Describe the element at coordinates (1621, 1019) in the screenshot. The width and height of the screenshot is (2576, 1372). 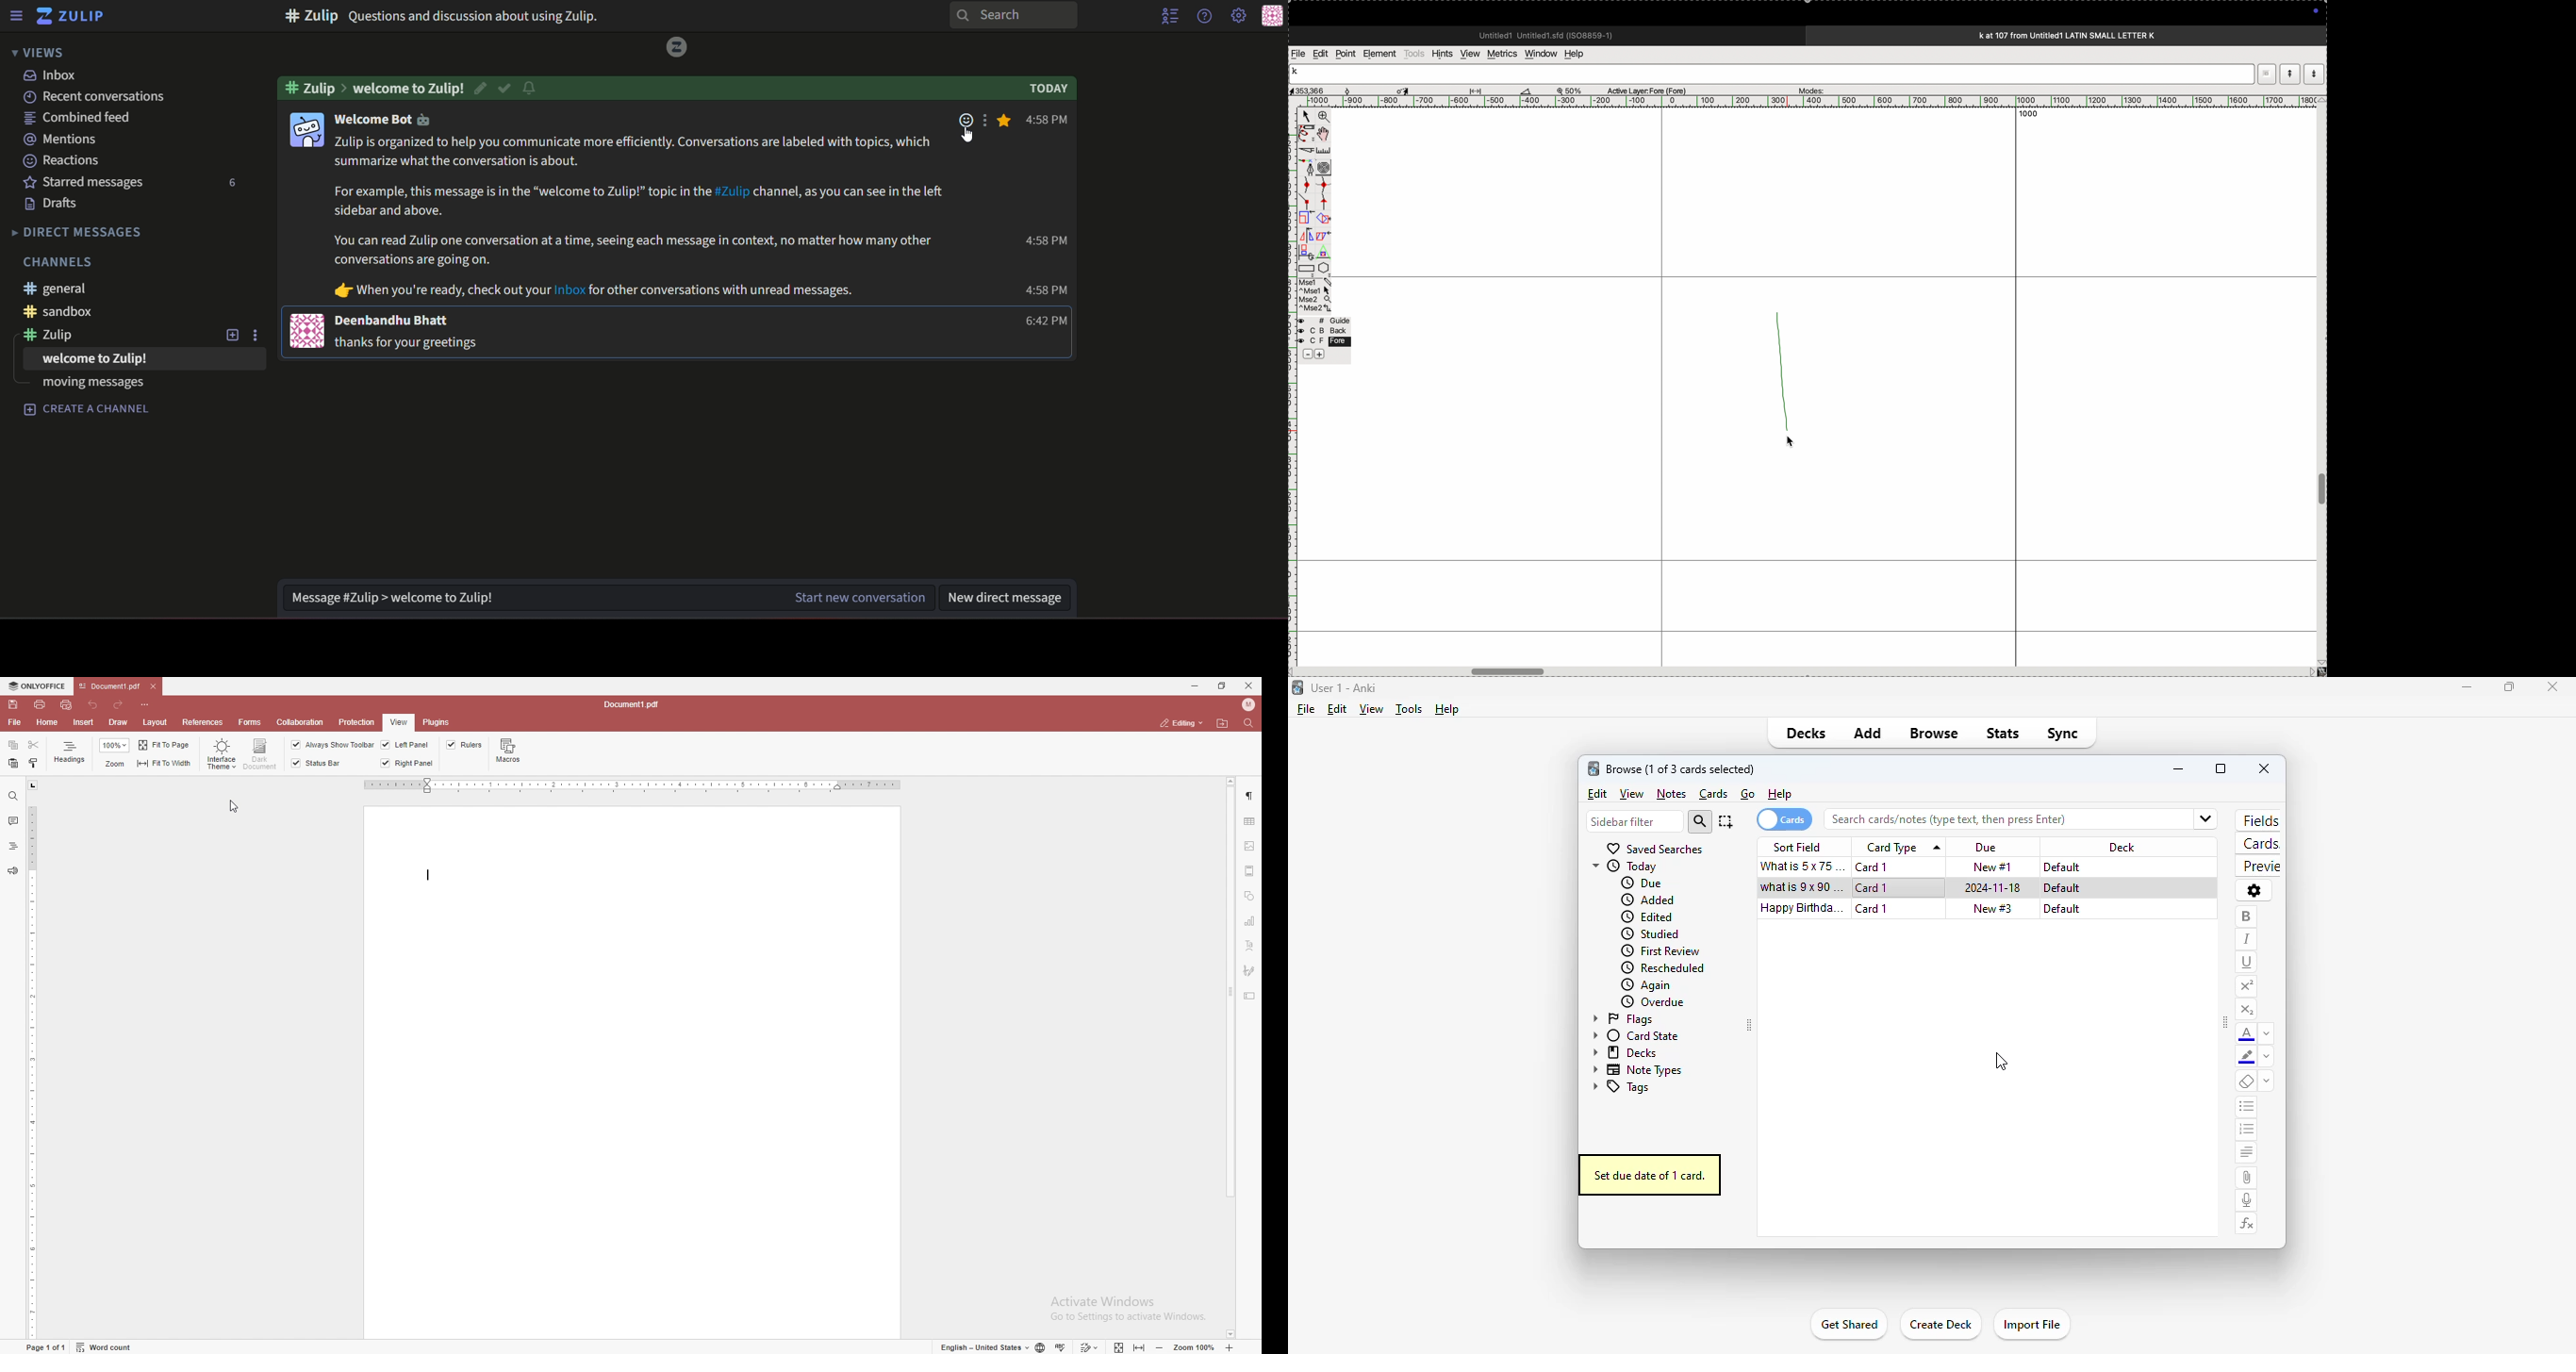
I see `flags` at that location.